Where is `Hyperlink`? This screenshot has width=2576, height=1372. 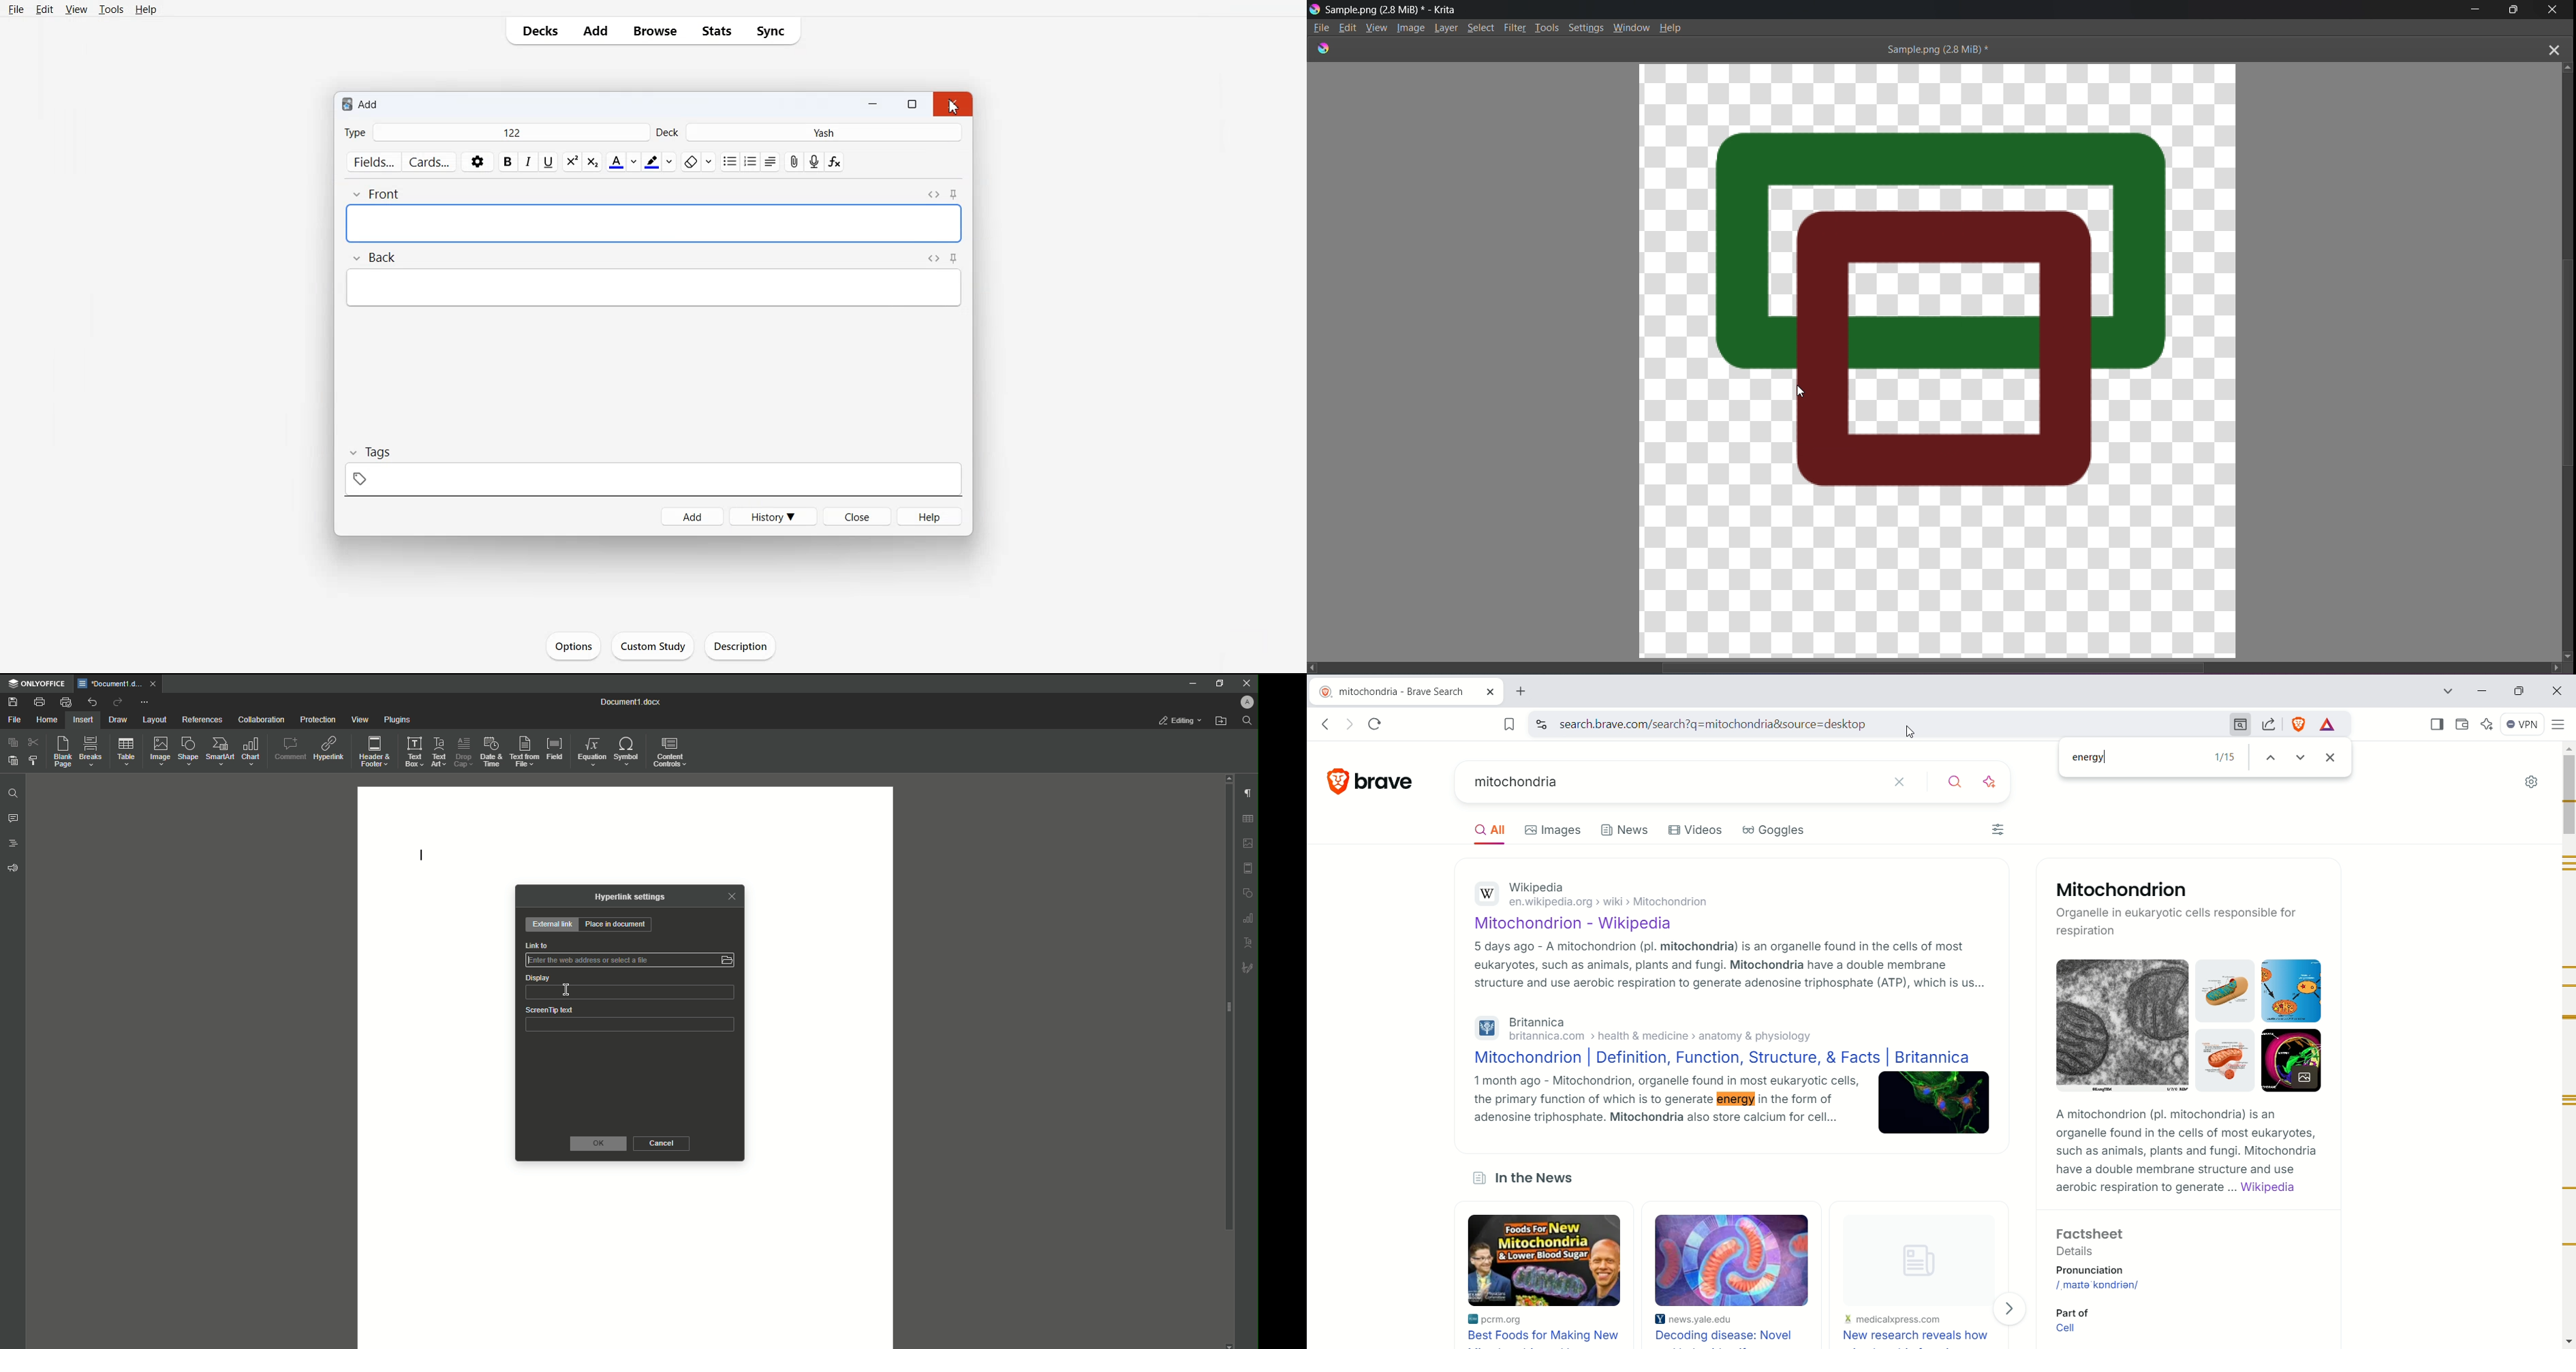 Hyperlink is located at coordinates (329, 751).